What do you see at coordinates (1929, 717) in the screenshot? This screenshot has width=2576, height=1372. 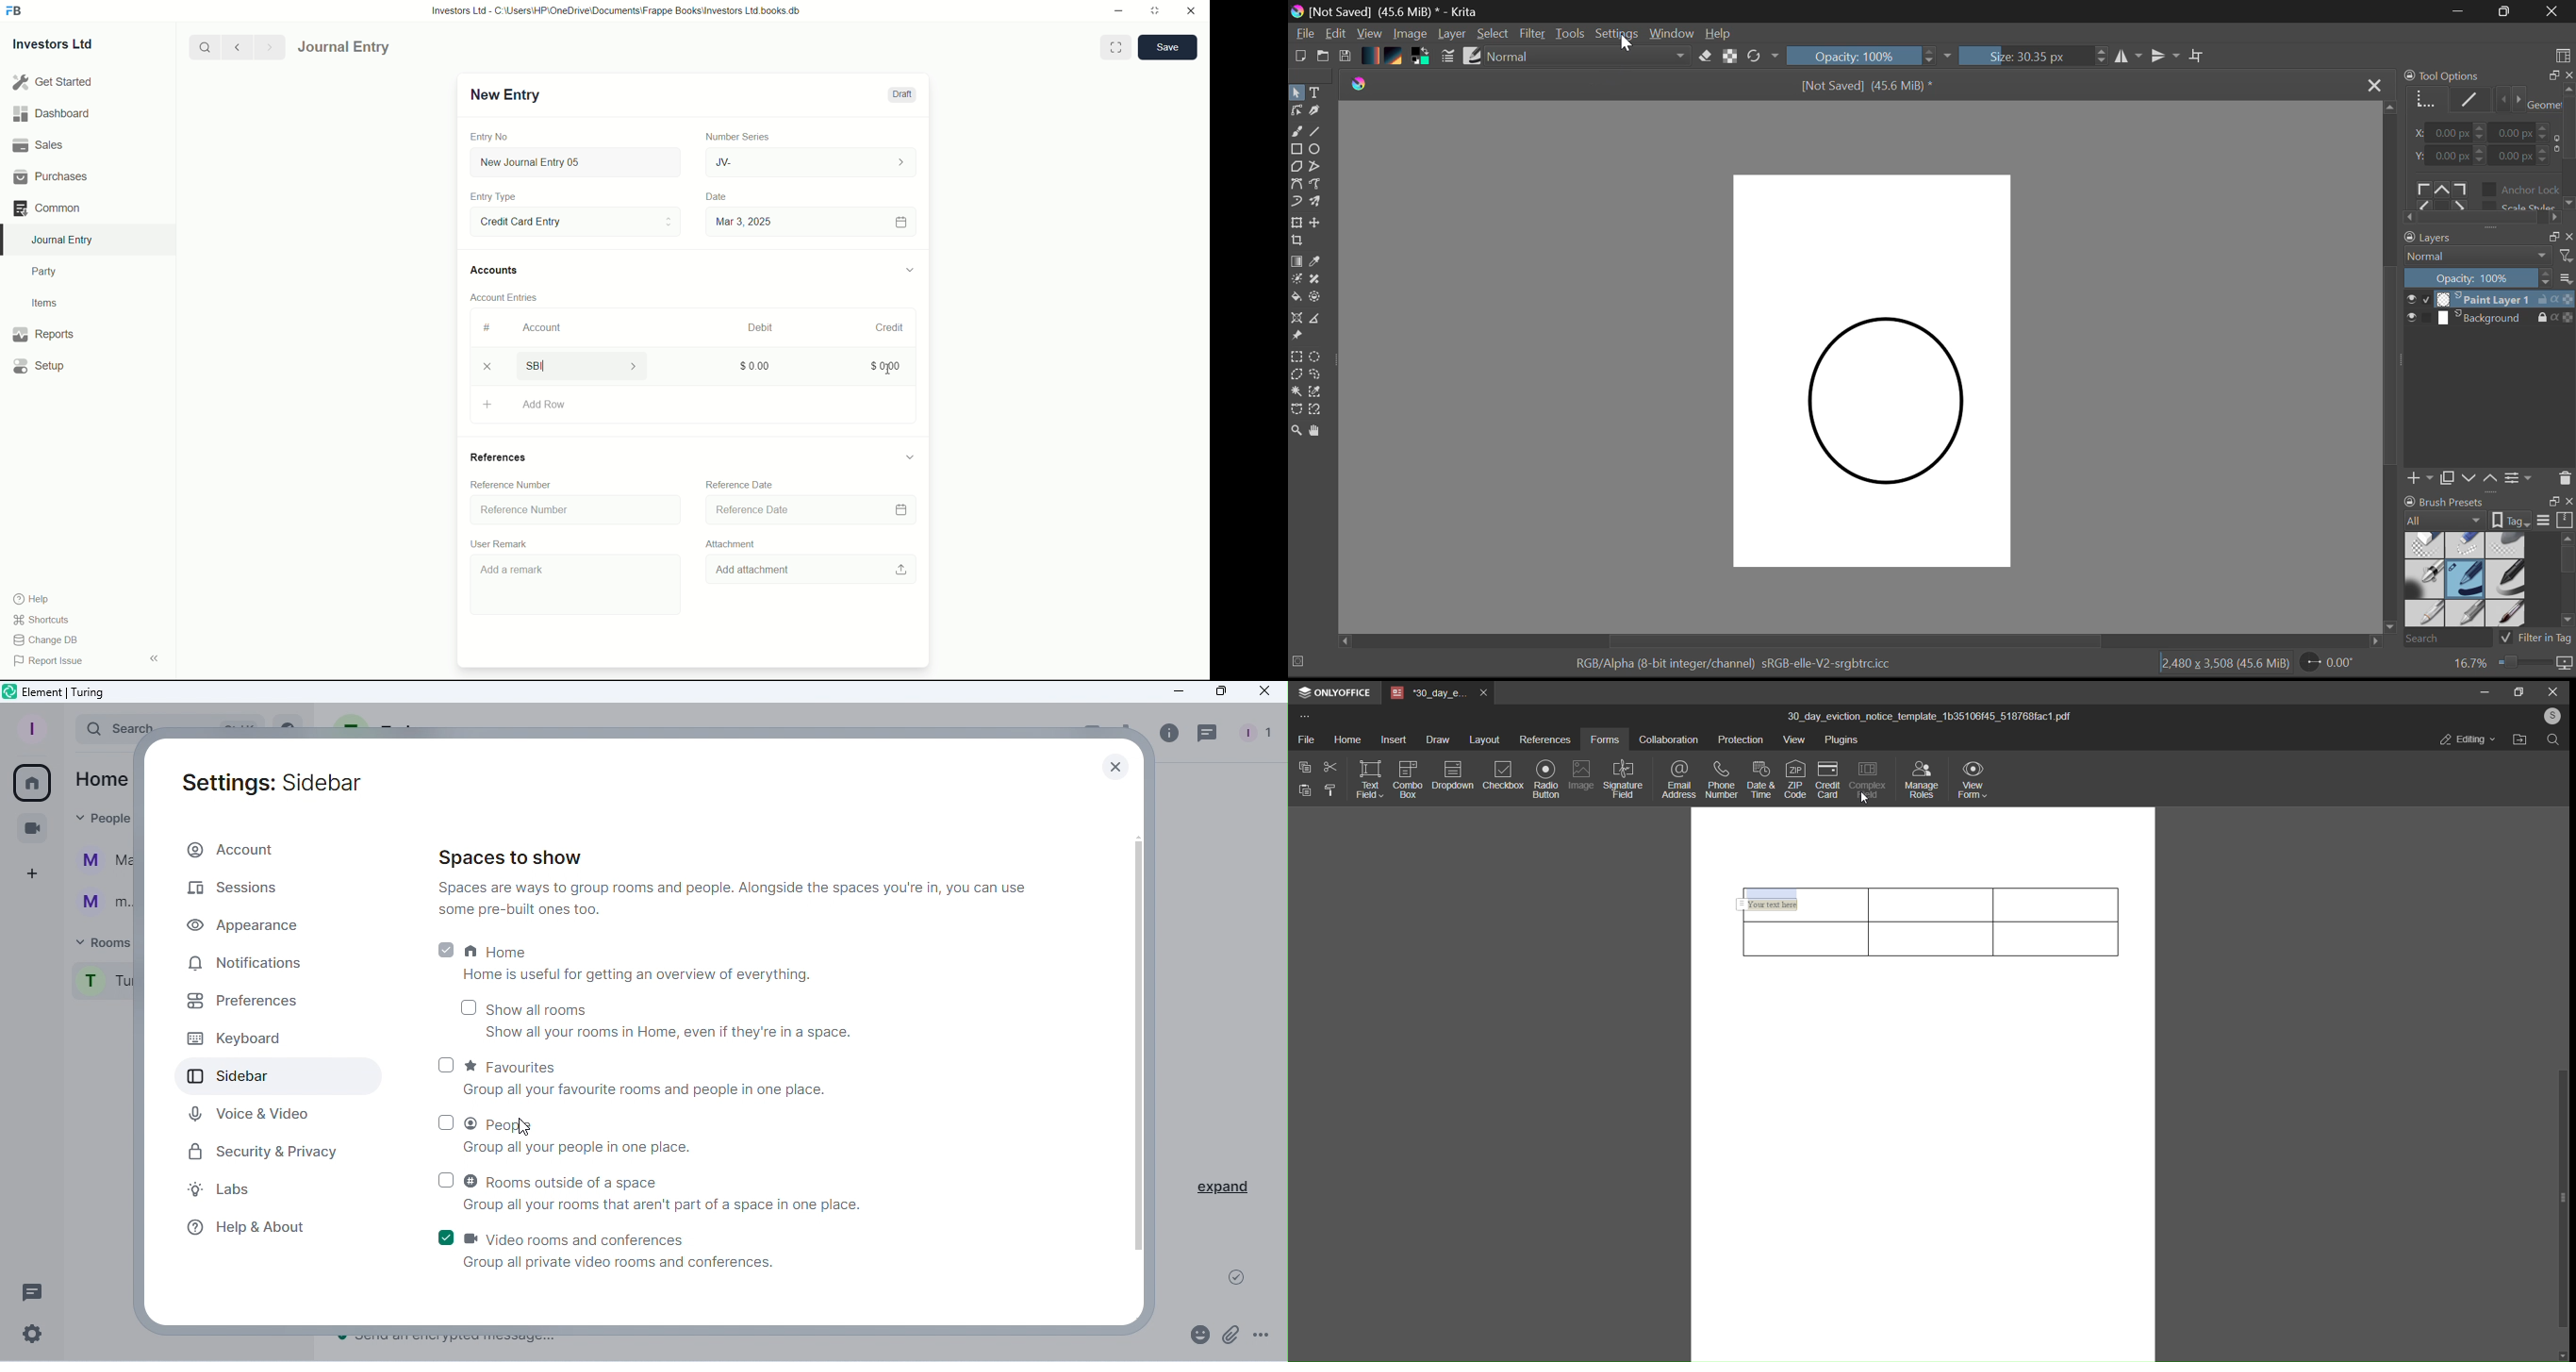 I see `title` at bounding box center [1929, 717].